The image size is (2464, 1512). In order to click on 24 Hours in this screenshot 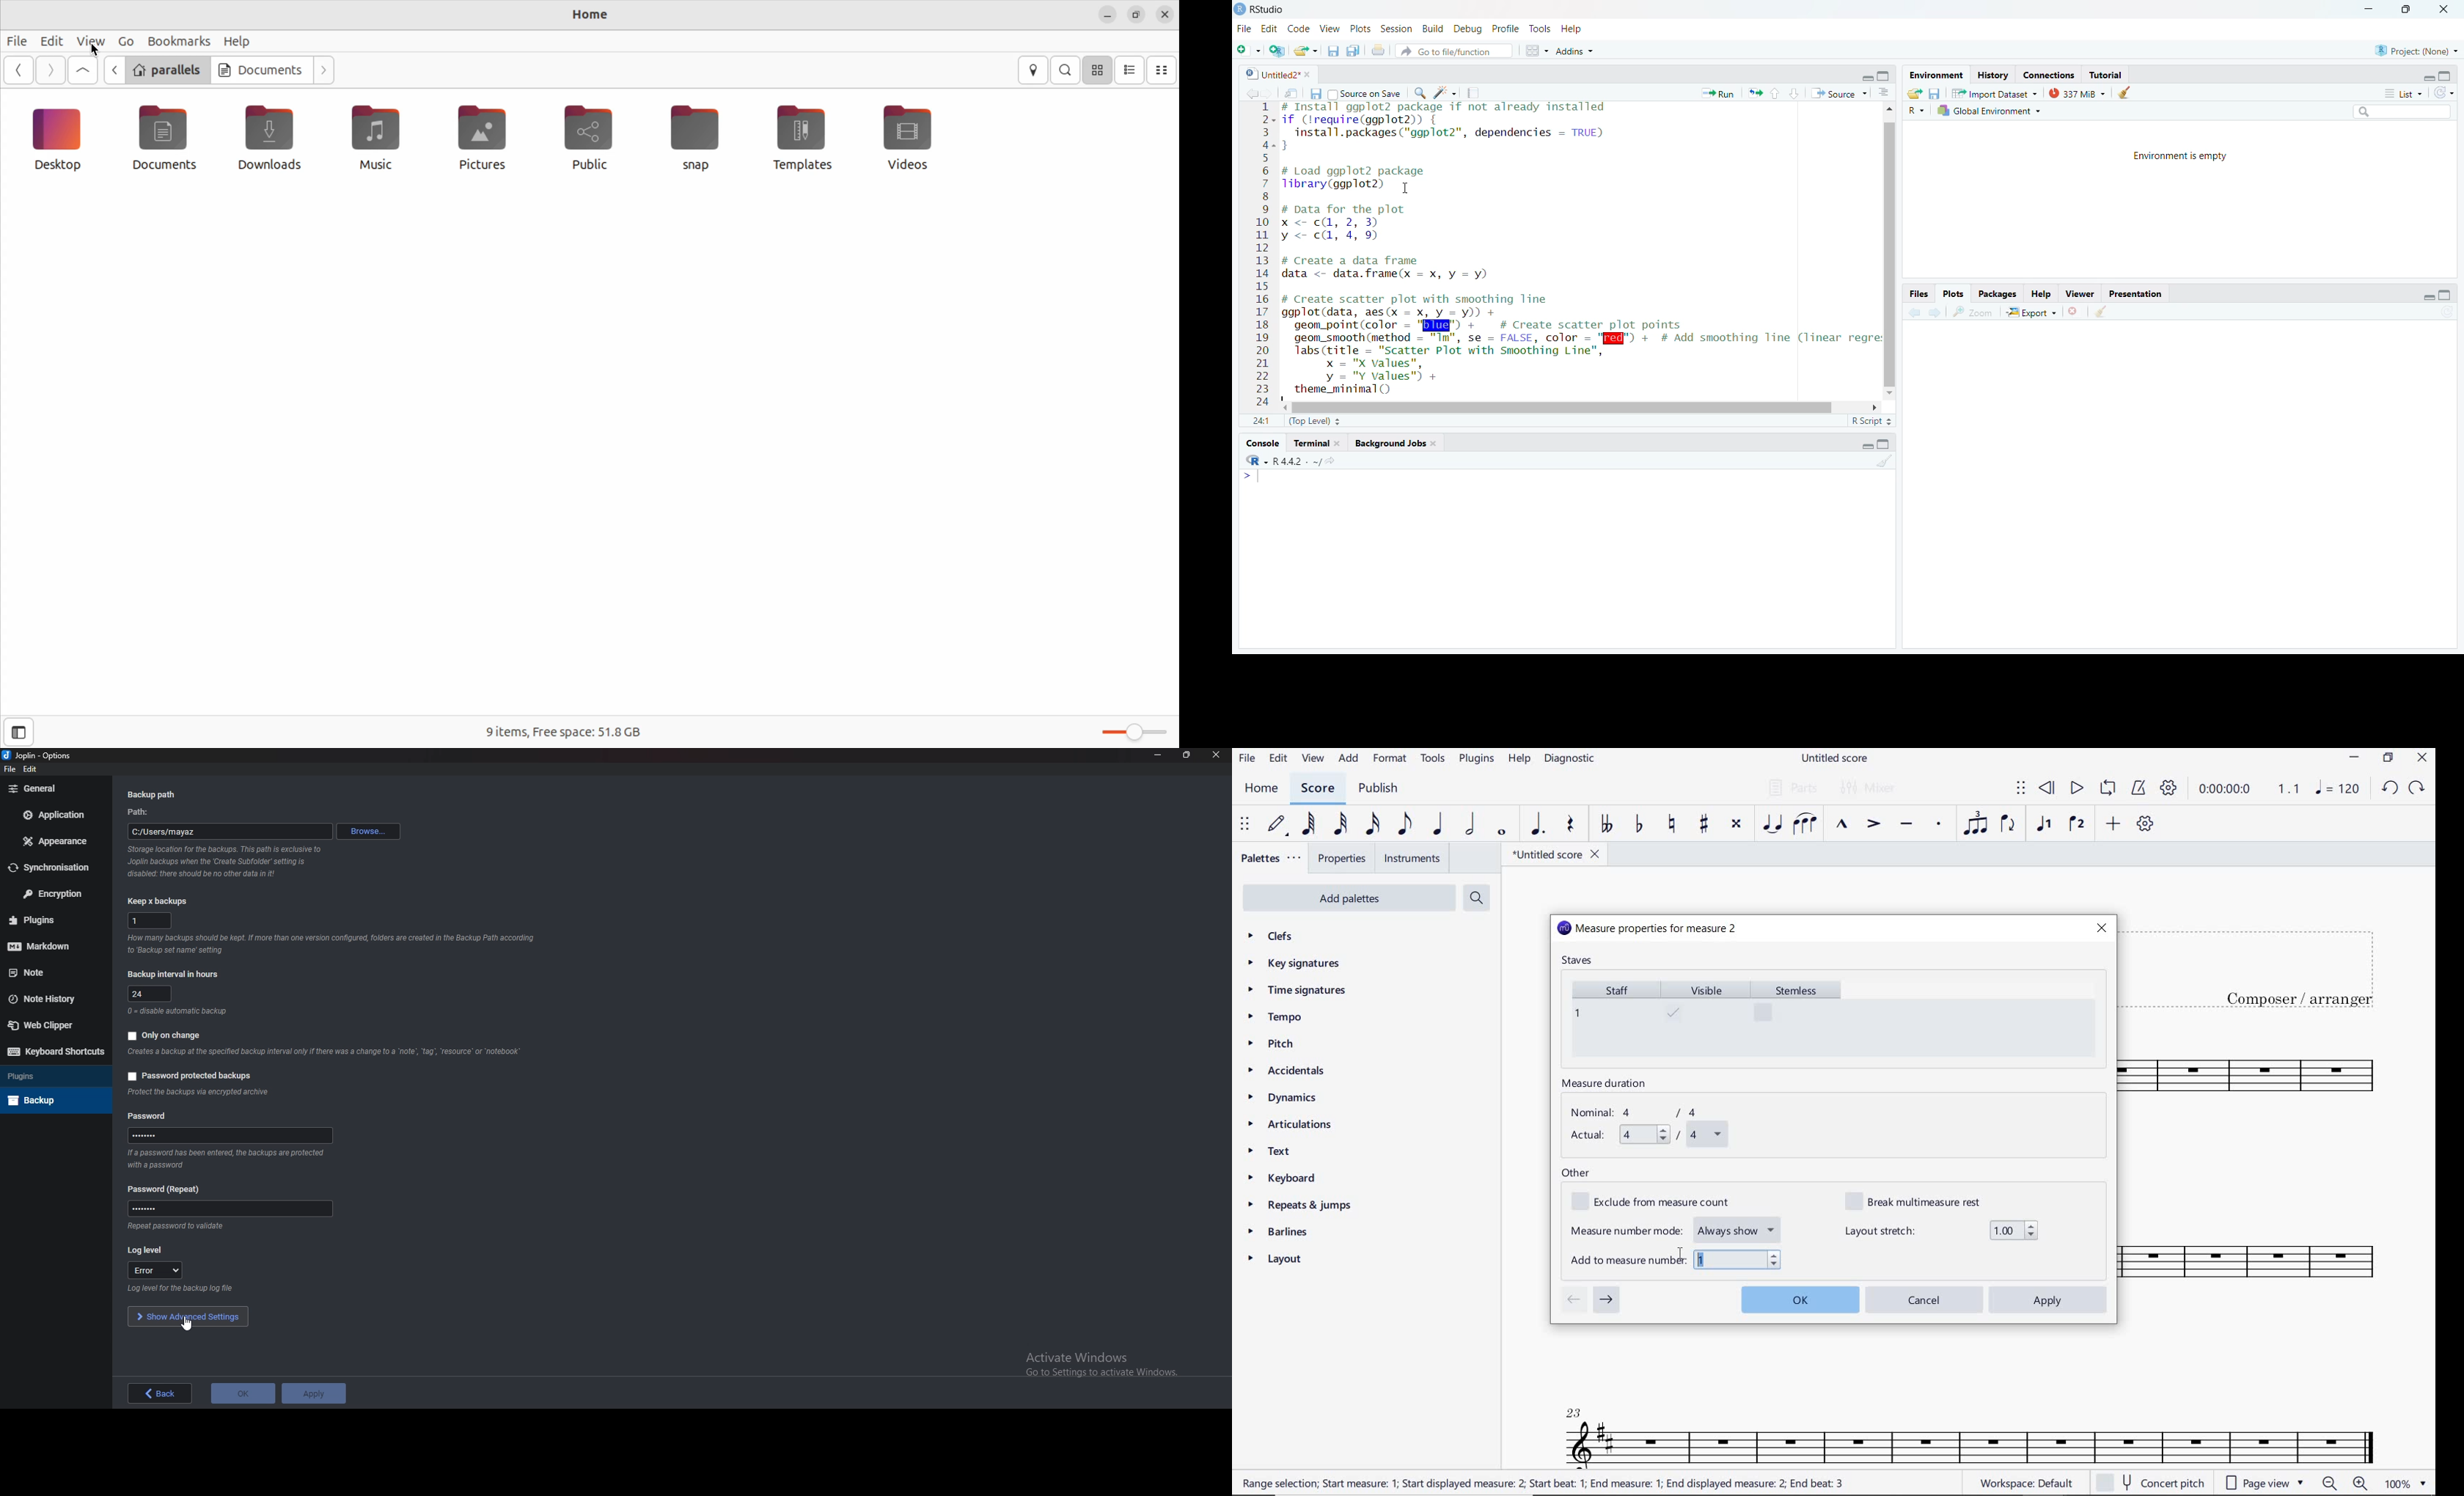, I will do `click(150, 994)`.